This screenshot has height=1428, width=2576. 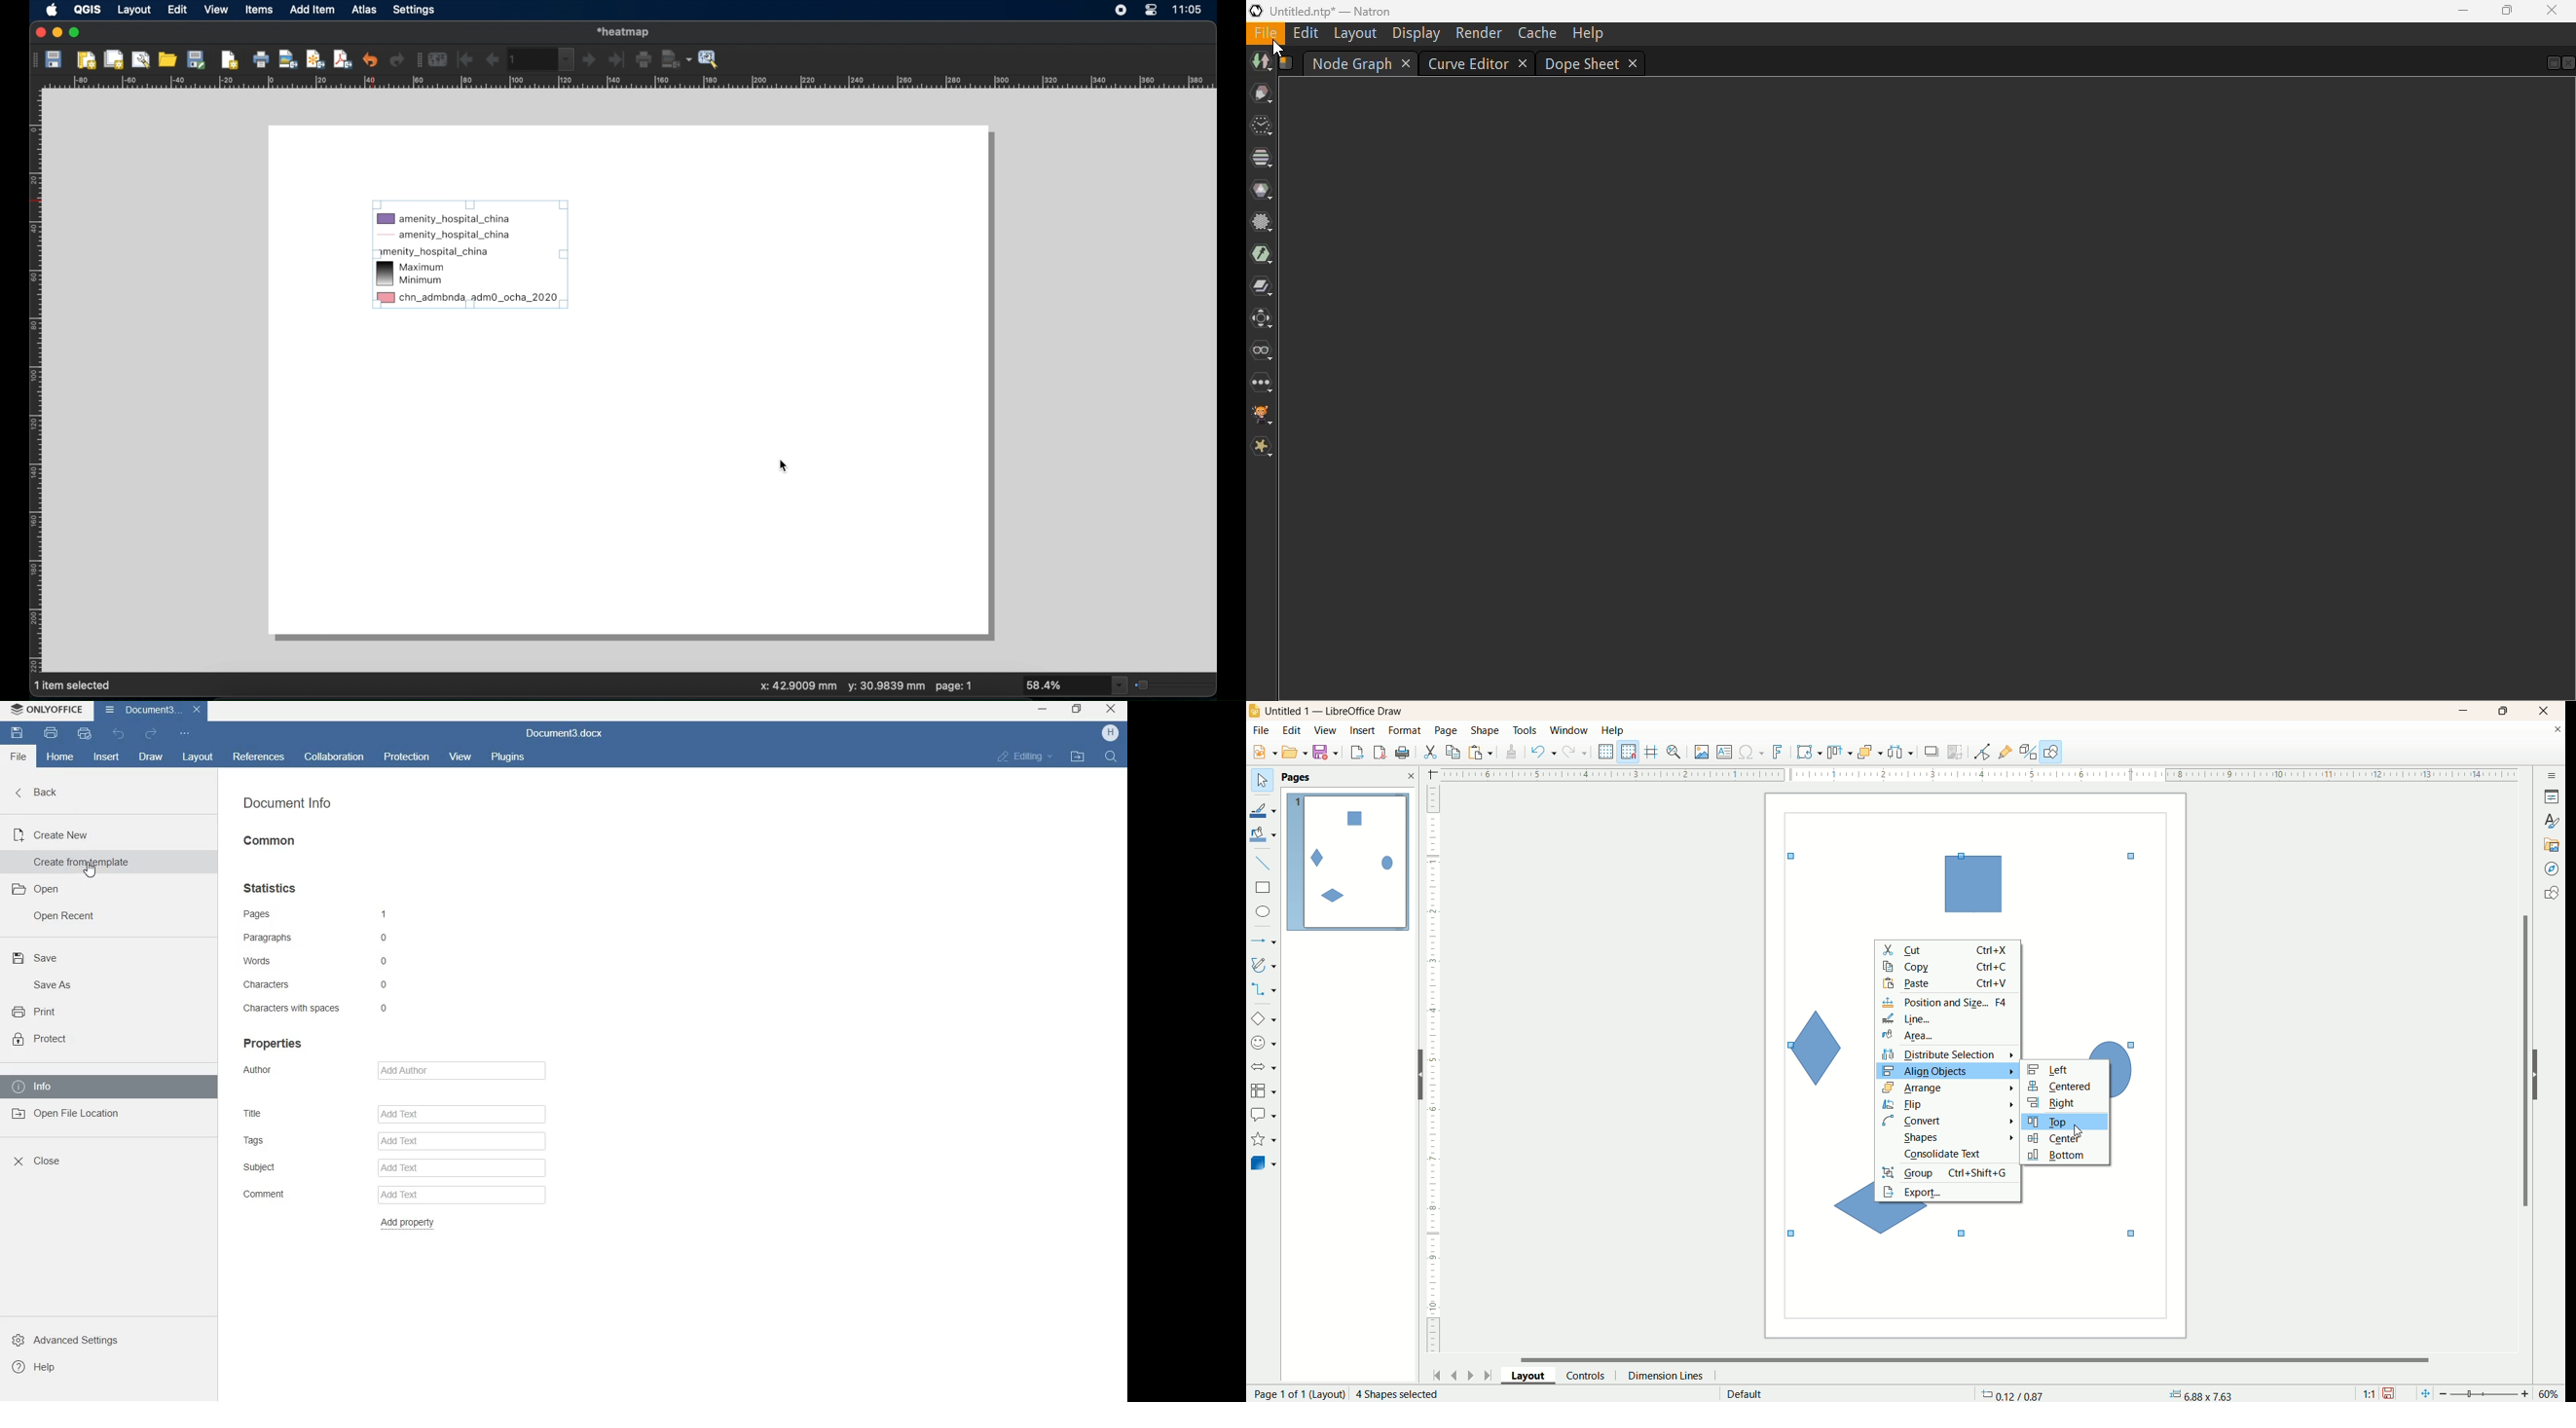 What do you see at coordinates (1406, 731) in the screenshot?
I see `format` at bounding box center [1406, 731].